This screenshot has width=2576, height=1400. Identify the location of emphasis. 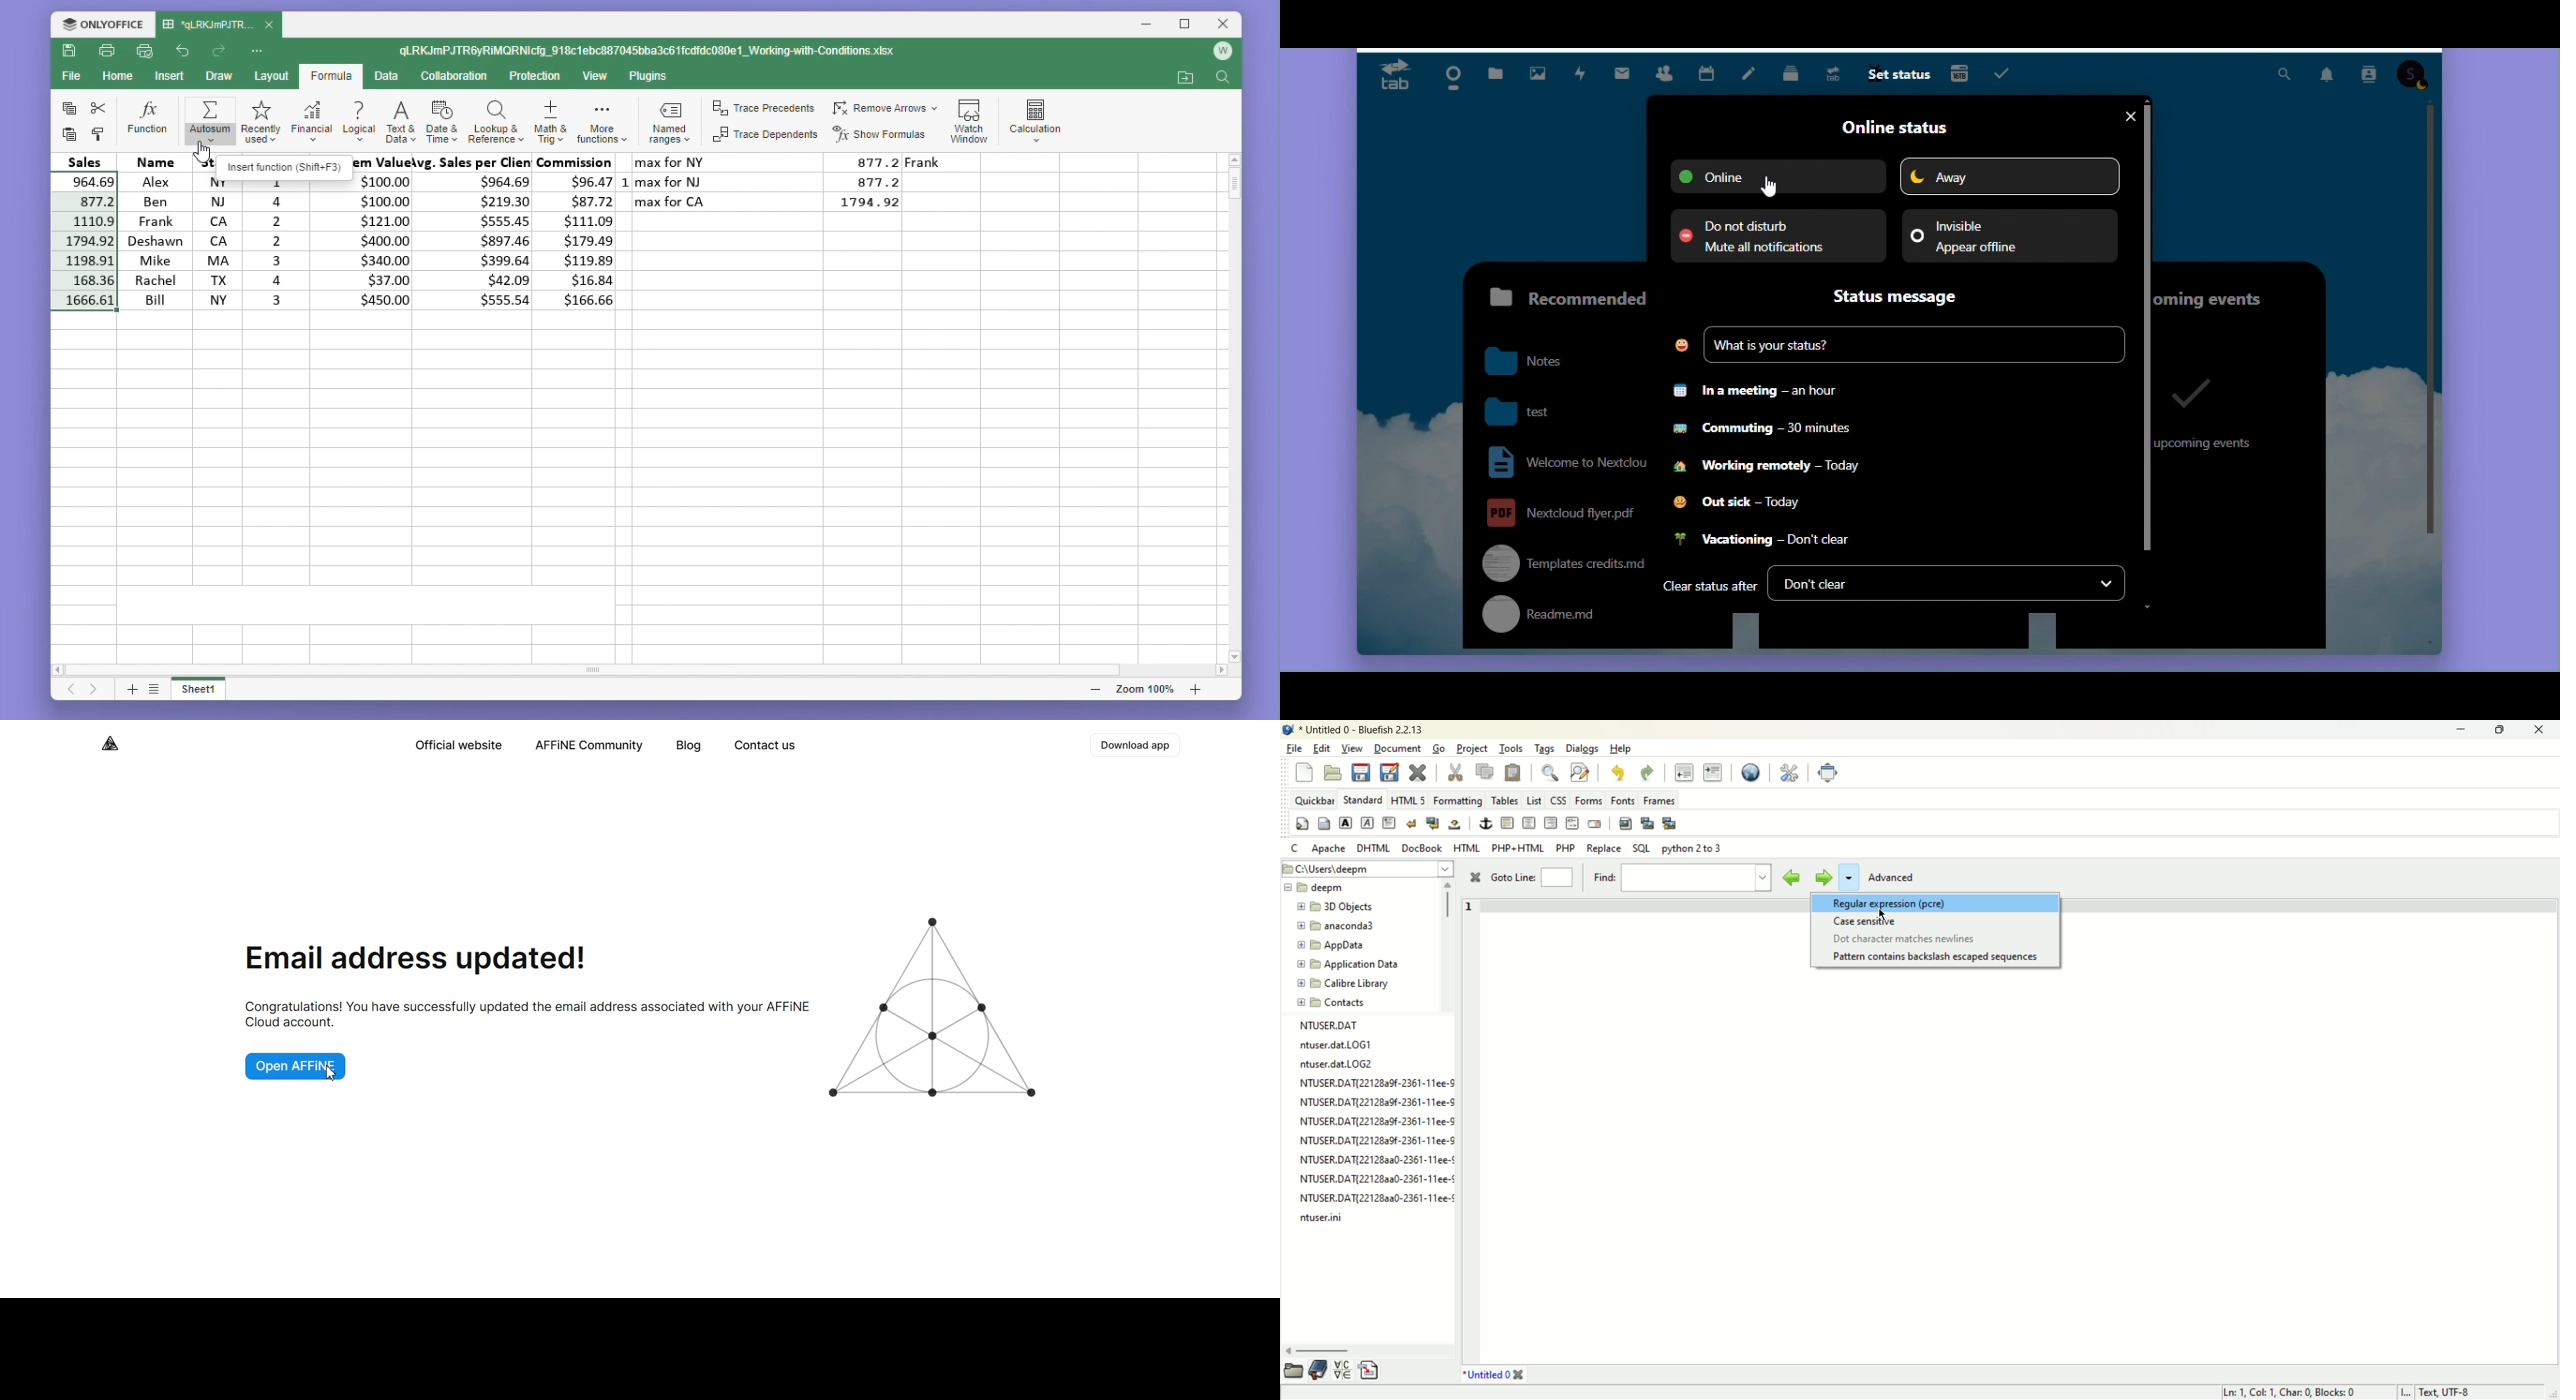
(1367, 823).